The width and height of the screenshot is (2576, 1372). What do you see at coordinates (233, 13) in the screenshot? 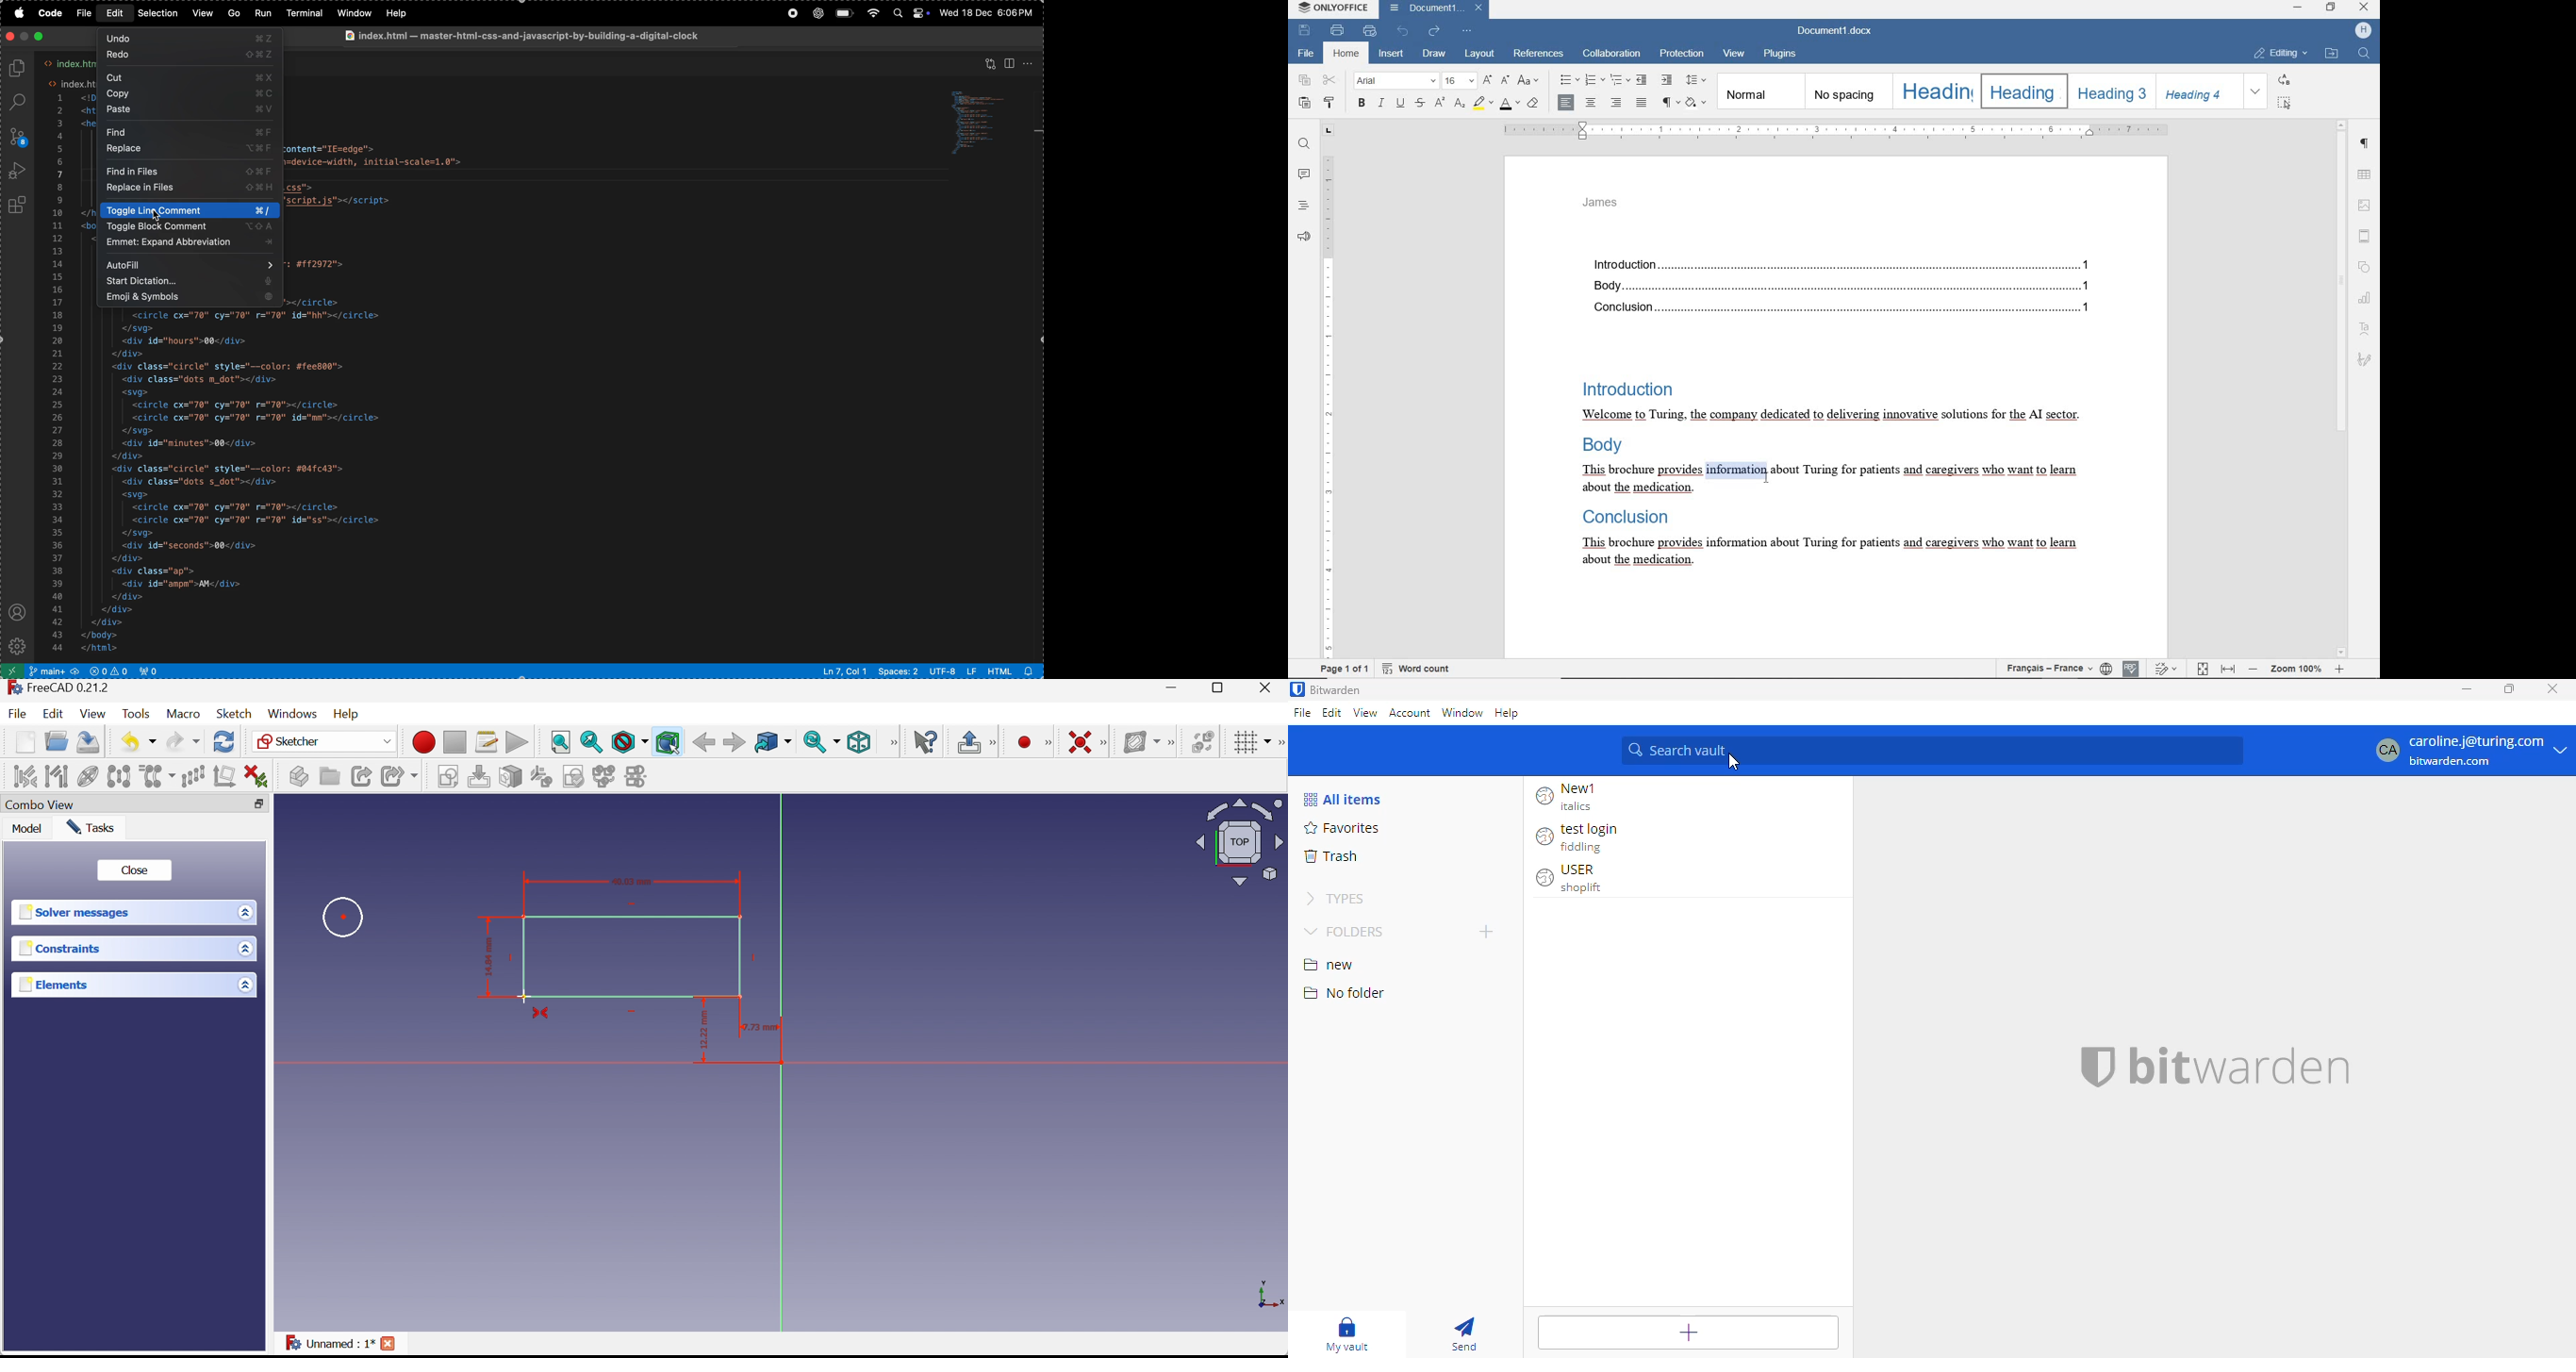
I see `Go` at bounding box center [233, 13].